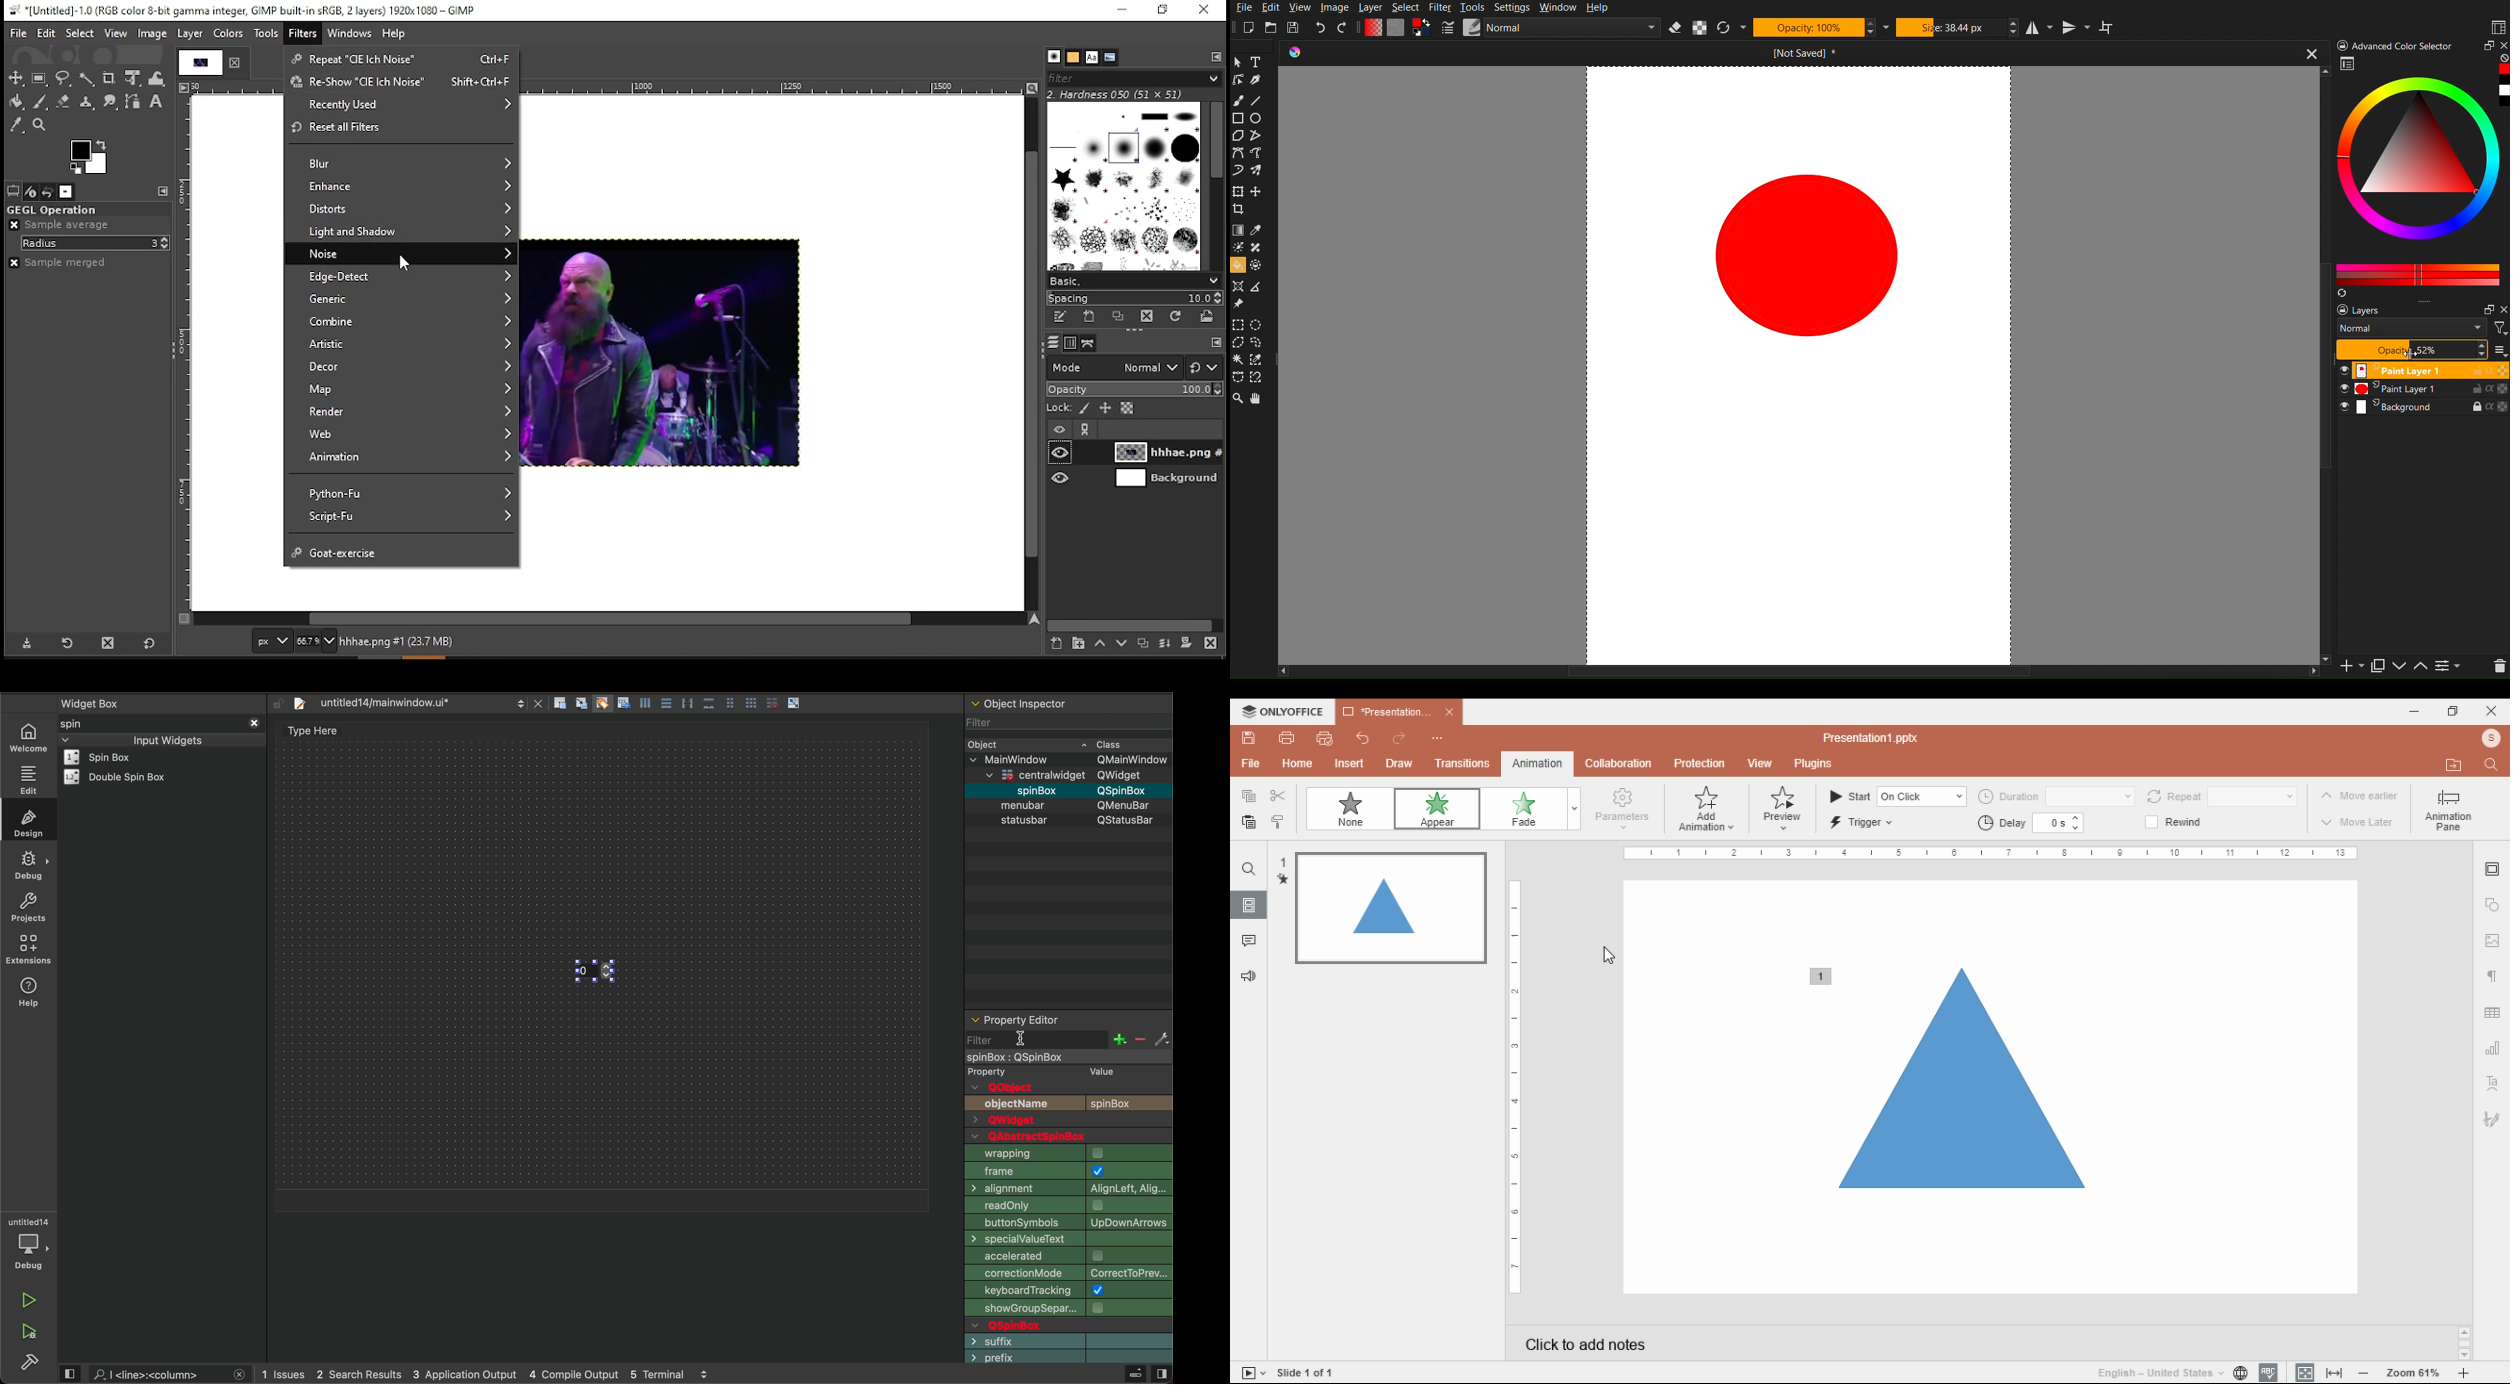  I want to click on fuzzy selection tool, so click(87, 77).